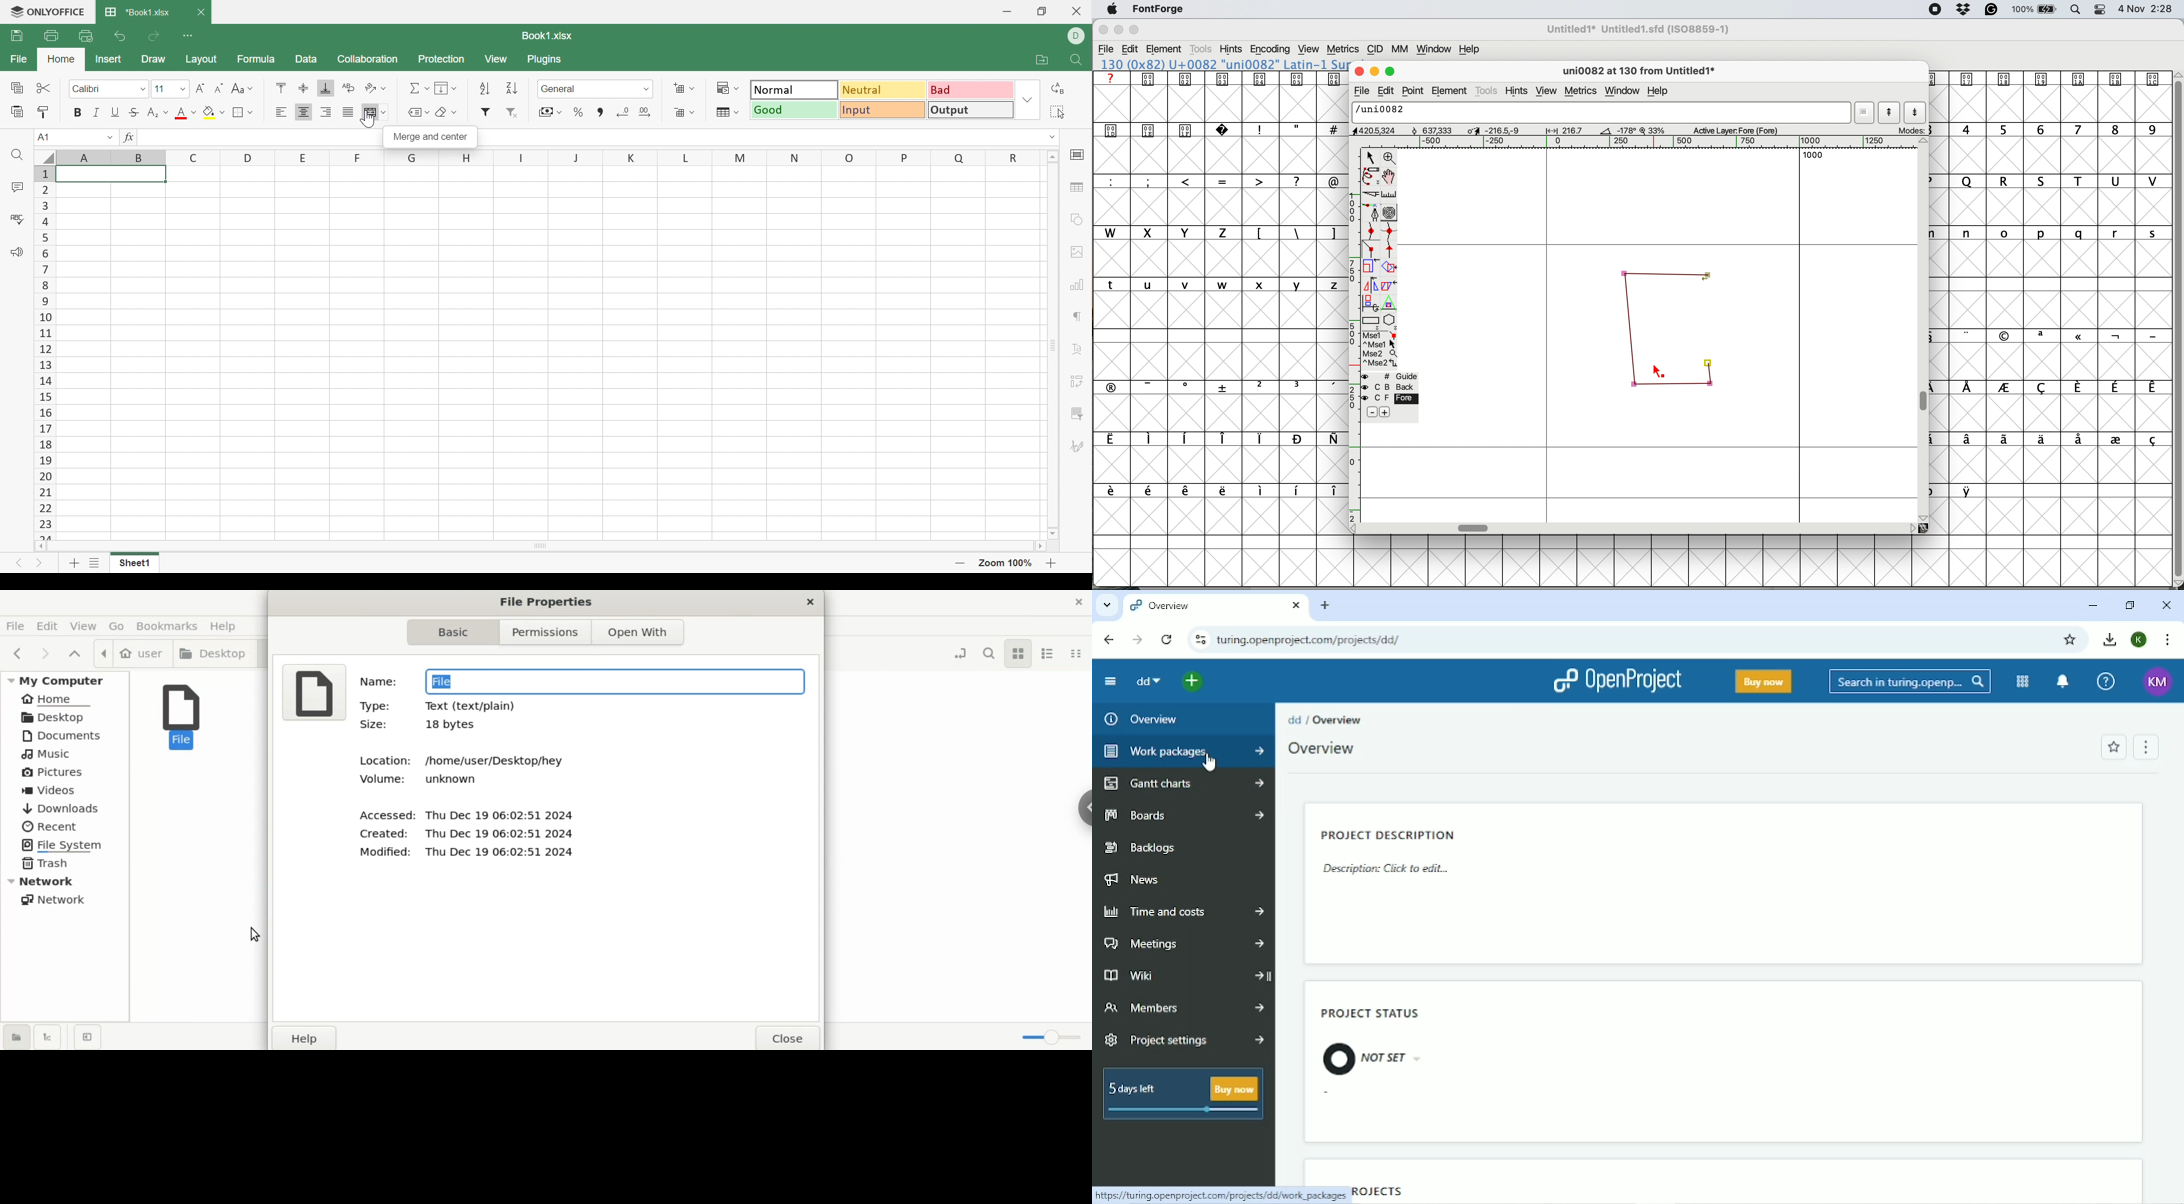 Image resolution: width=2184 pixels, height=1204 pixels. Describe the element at coordinates (1081, 220) in the screenshot. I see `Shape settings` at that location.